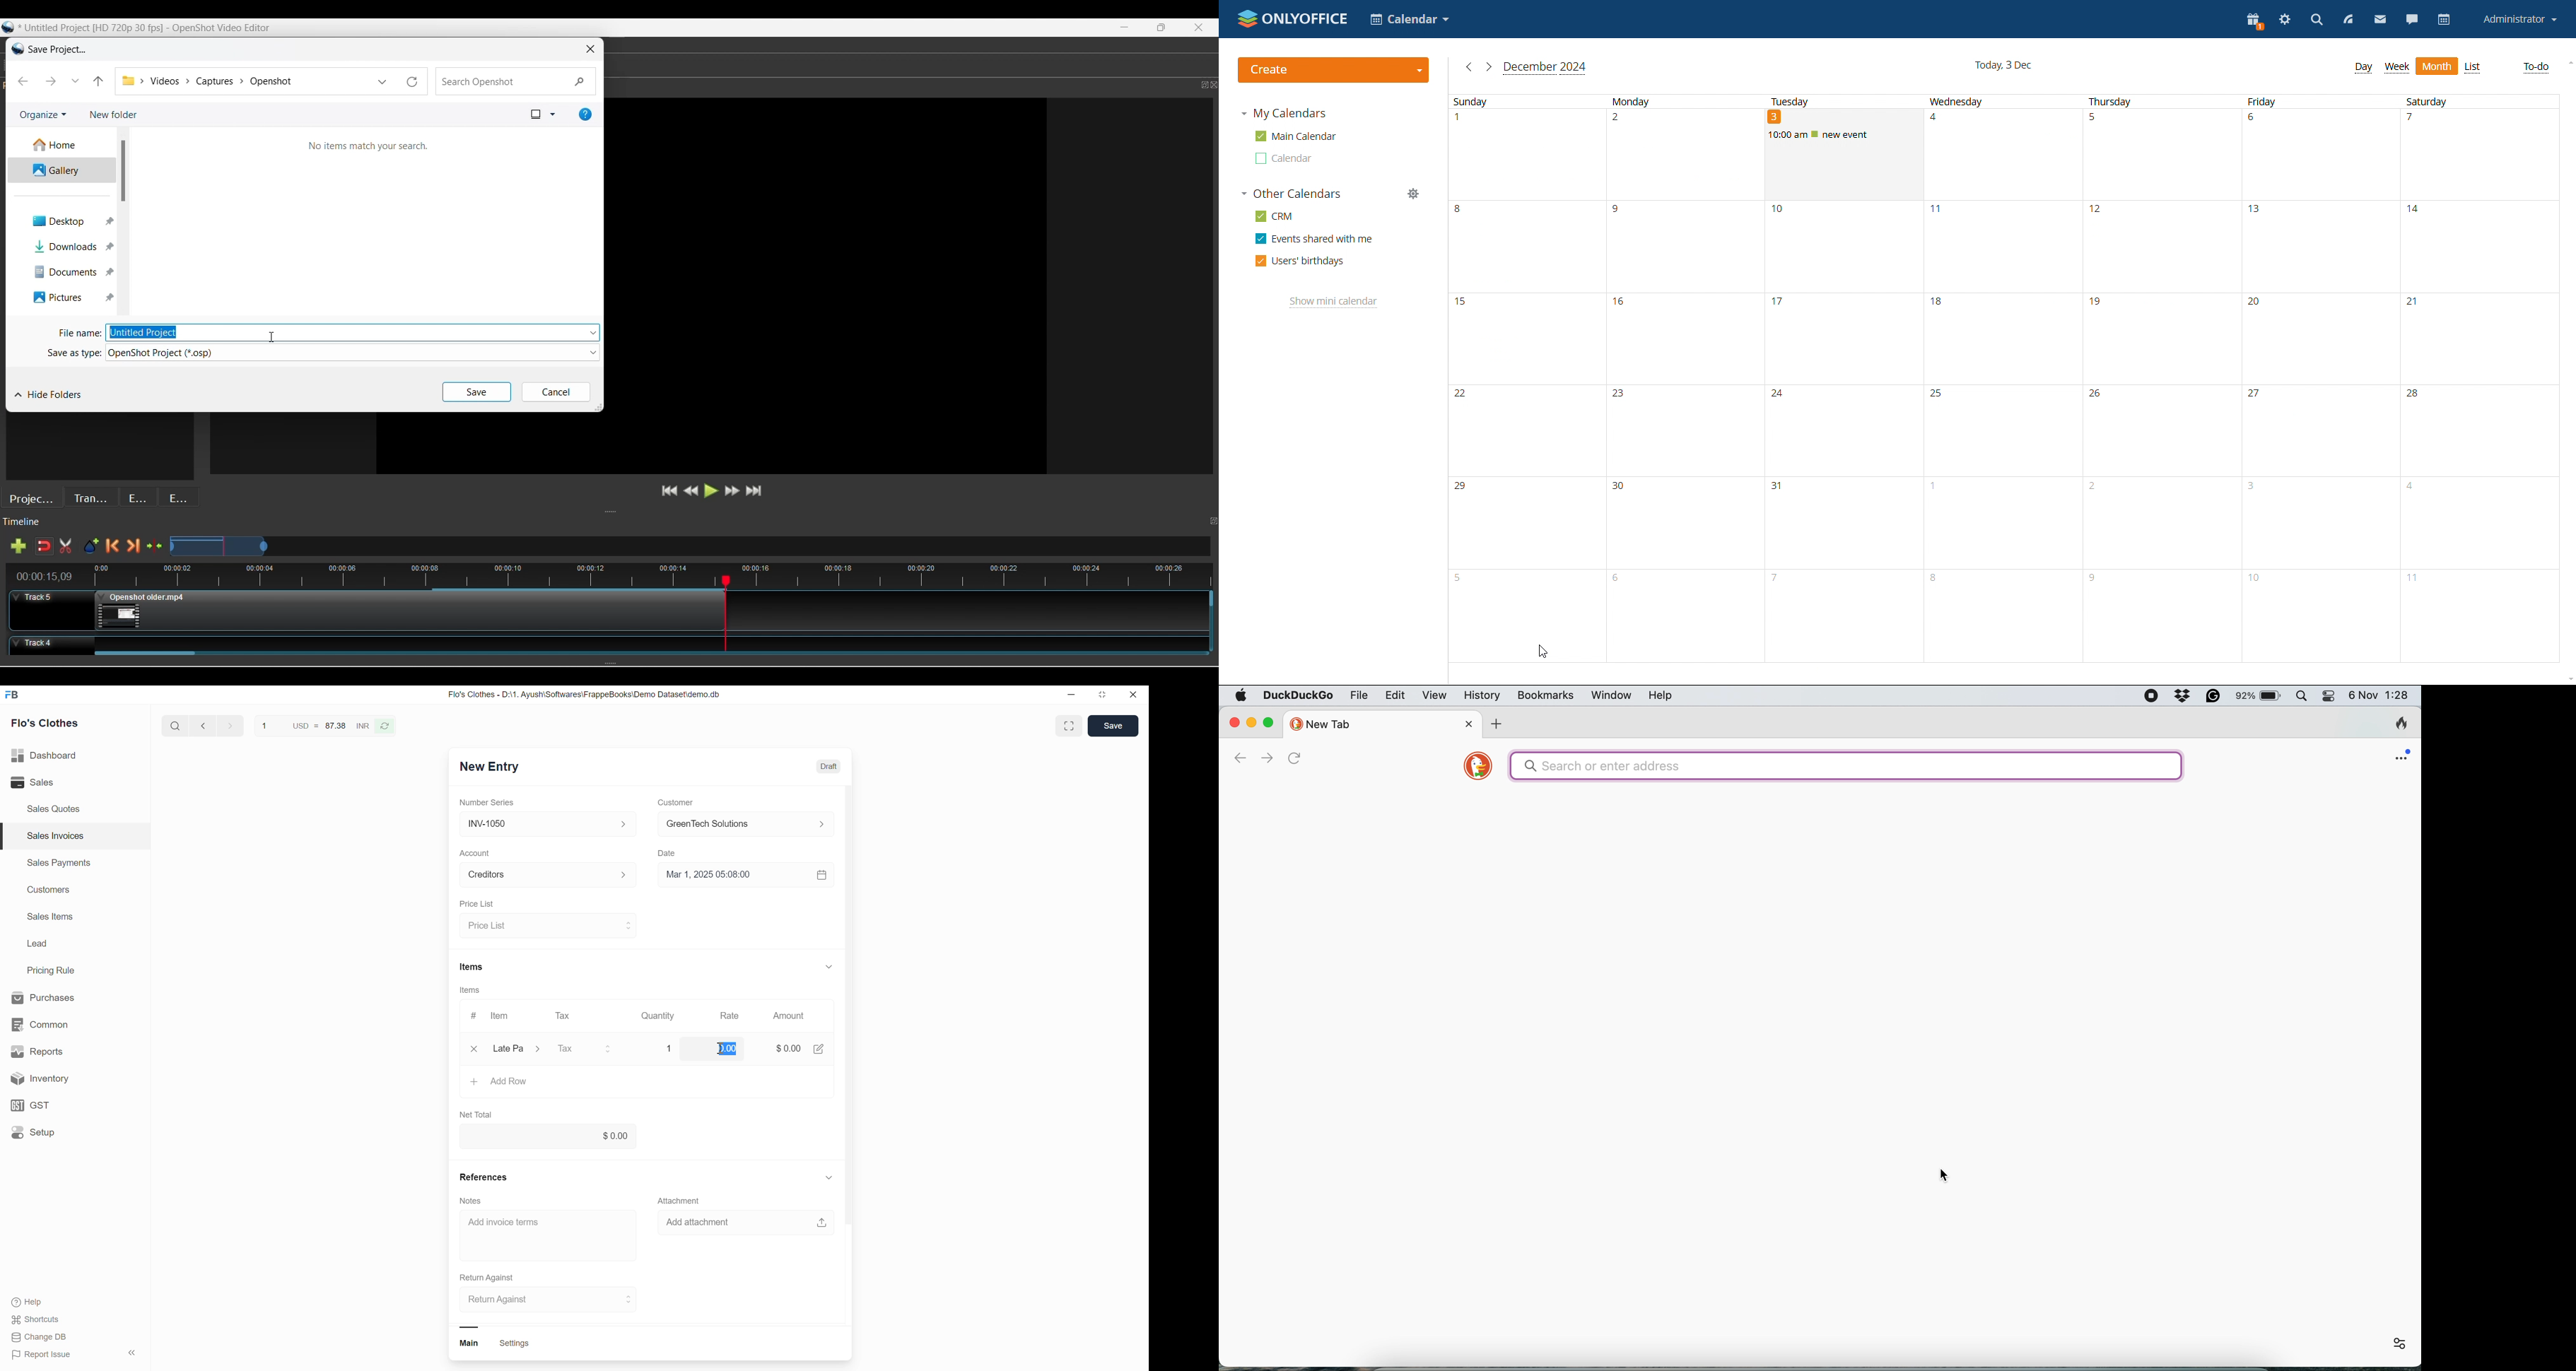  What do you see at coordinates (473, 1345) in the screenshot?
I see `main` at bounding box center [473, 1345].